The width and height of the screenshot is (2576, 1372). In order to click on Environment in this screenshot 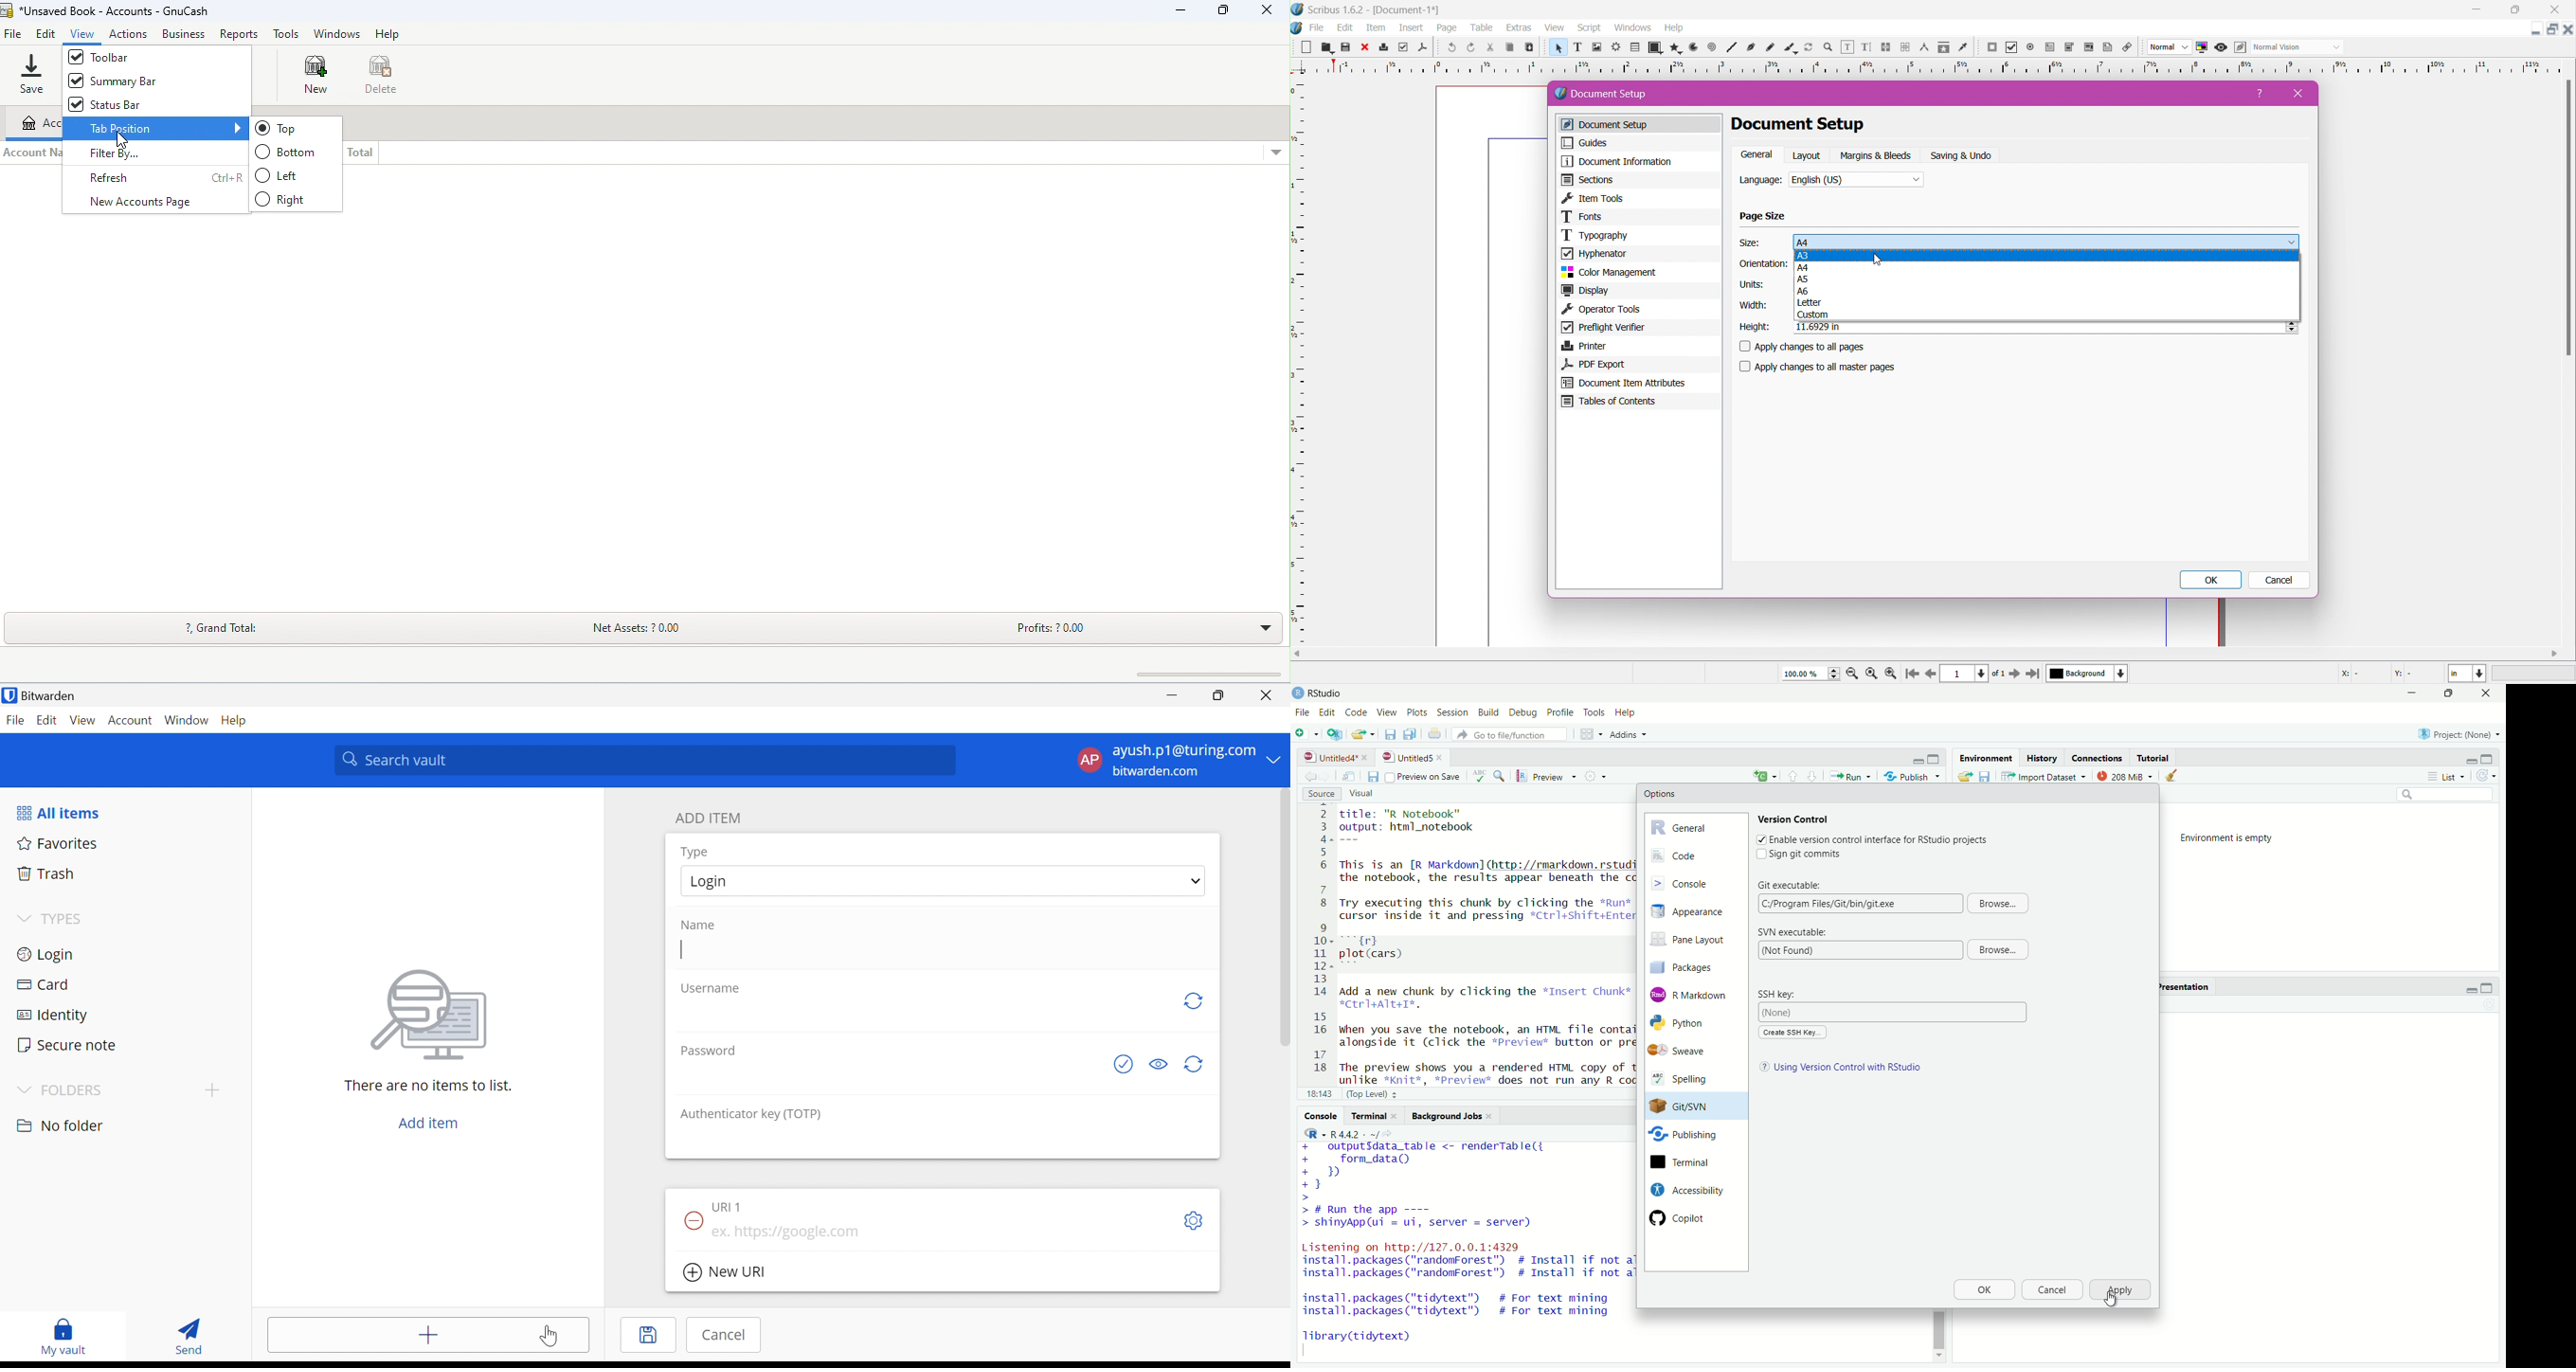, I will do `click(1985, 757)`.